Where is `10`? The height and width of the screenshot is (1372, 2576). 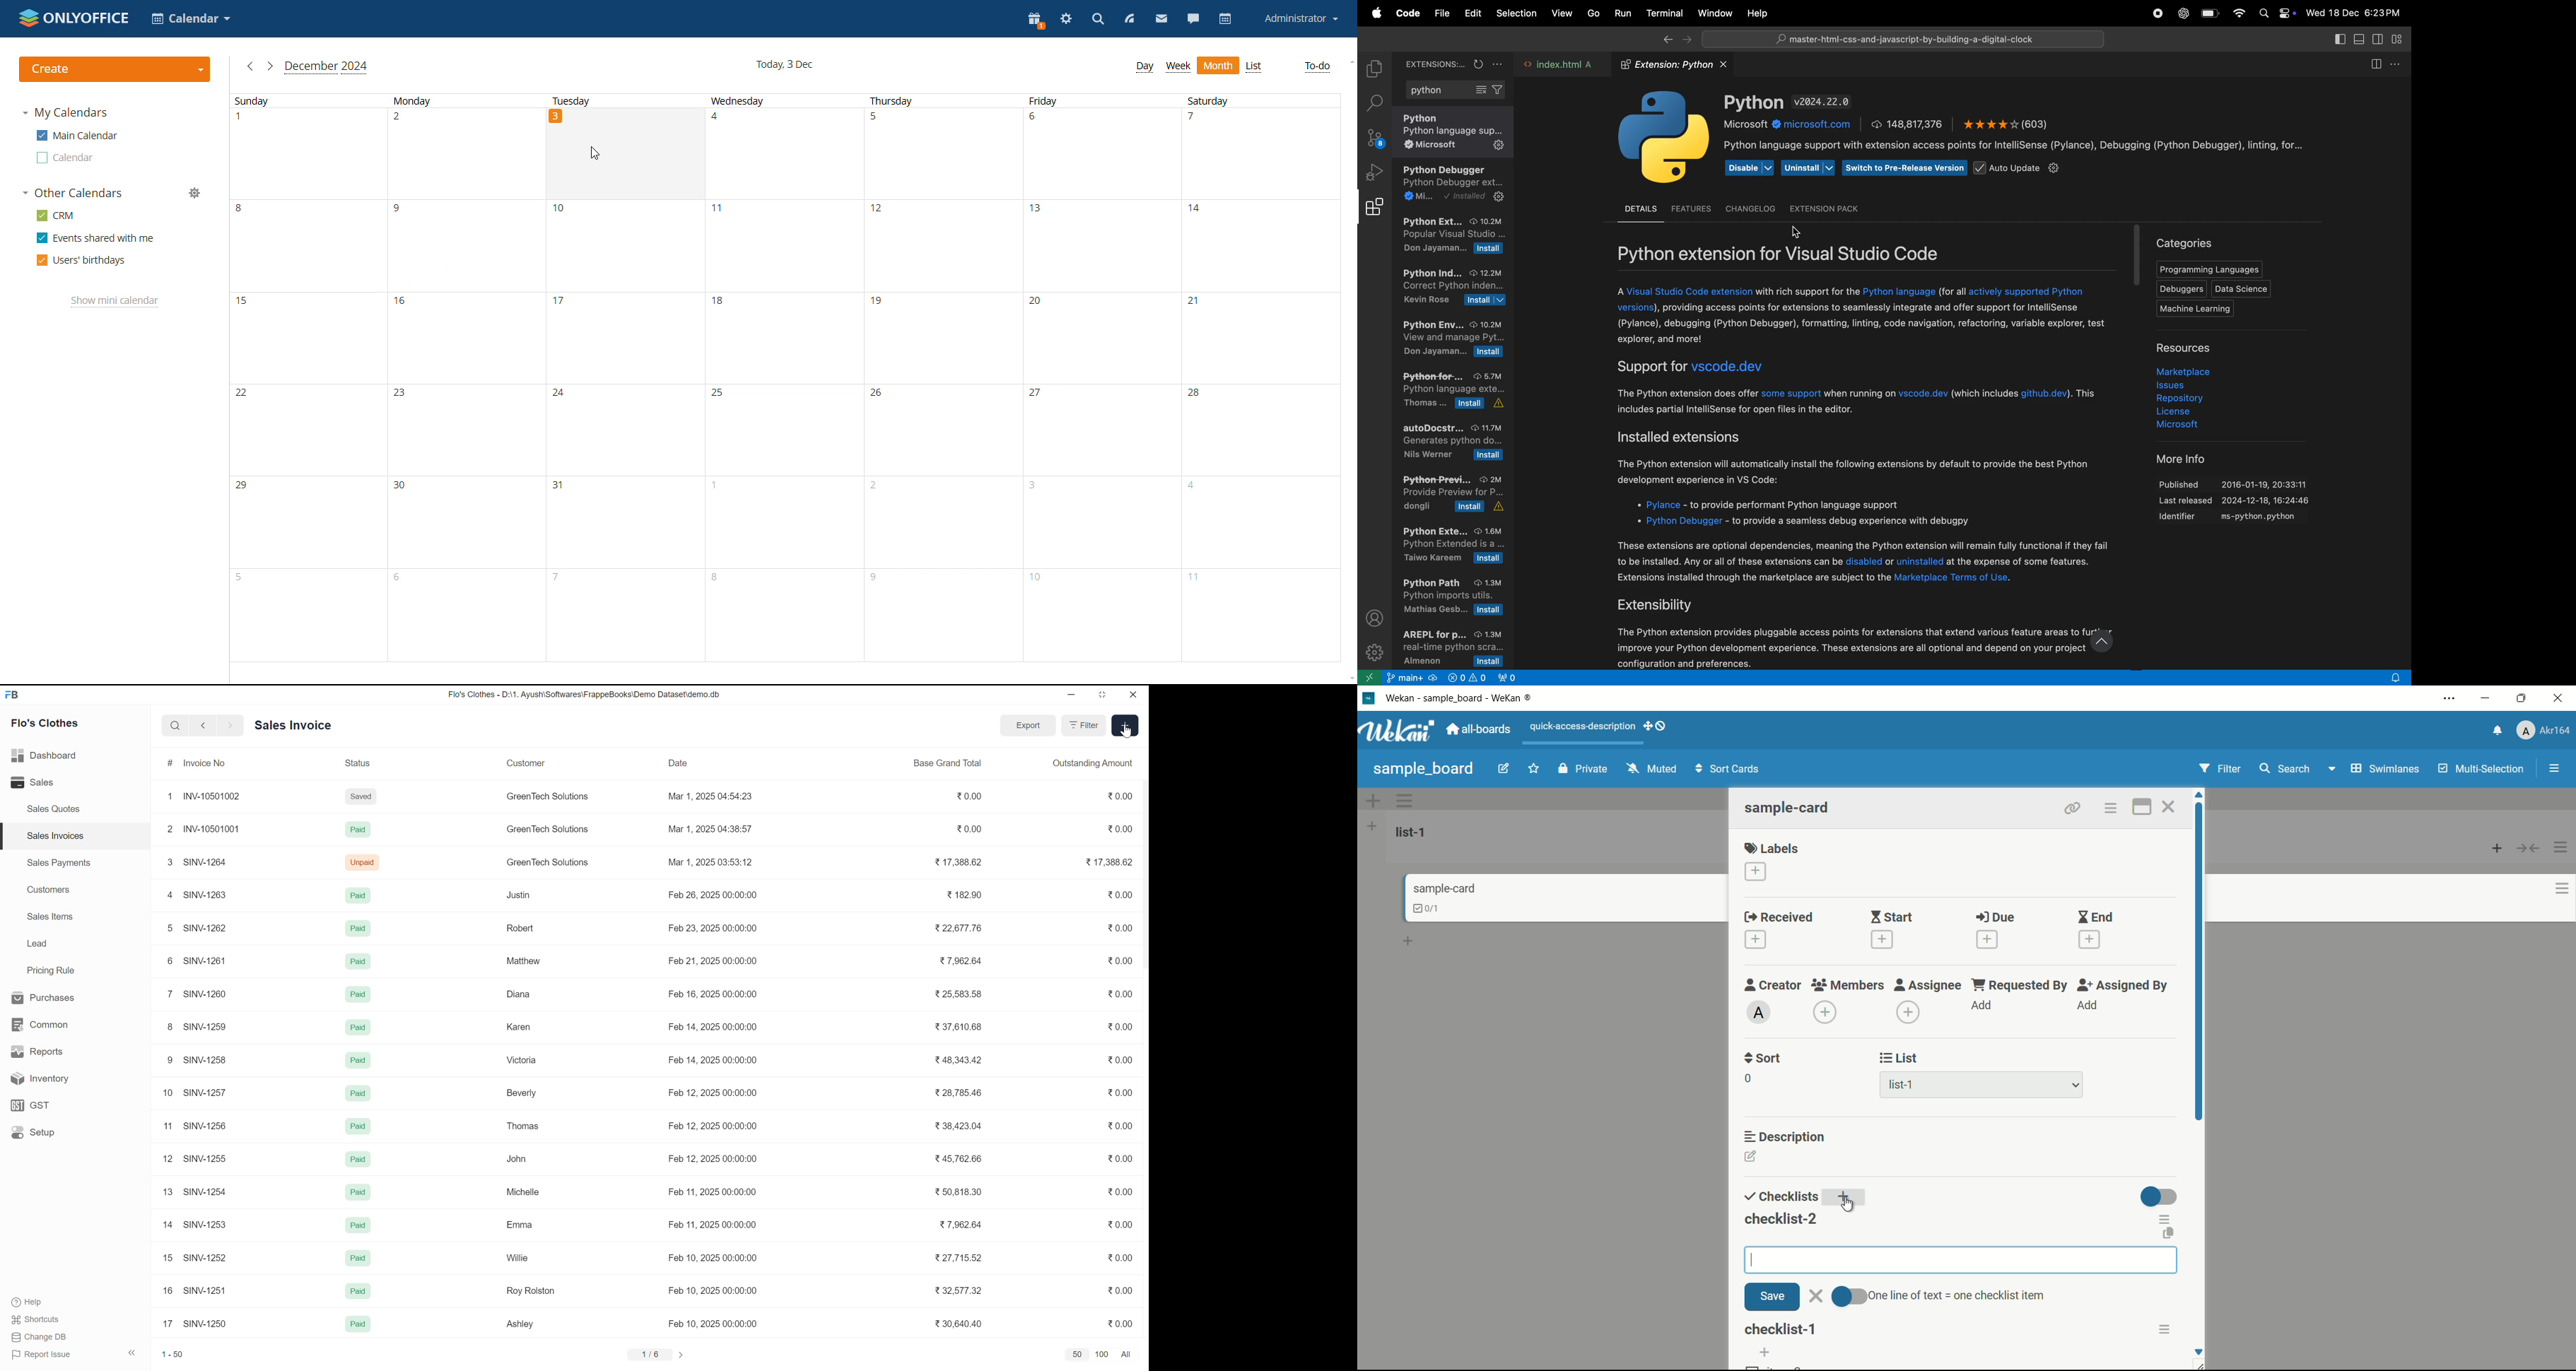
10 is located at coordinates (163, 1094).